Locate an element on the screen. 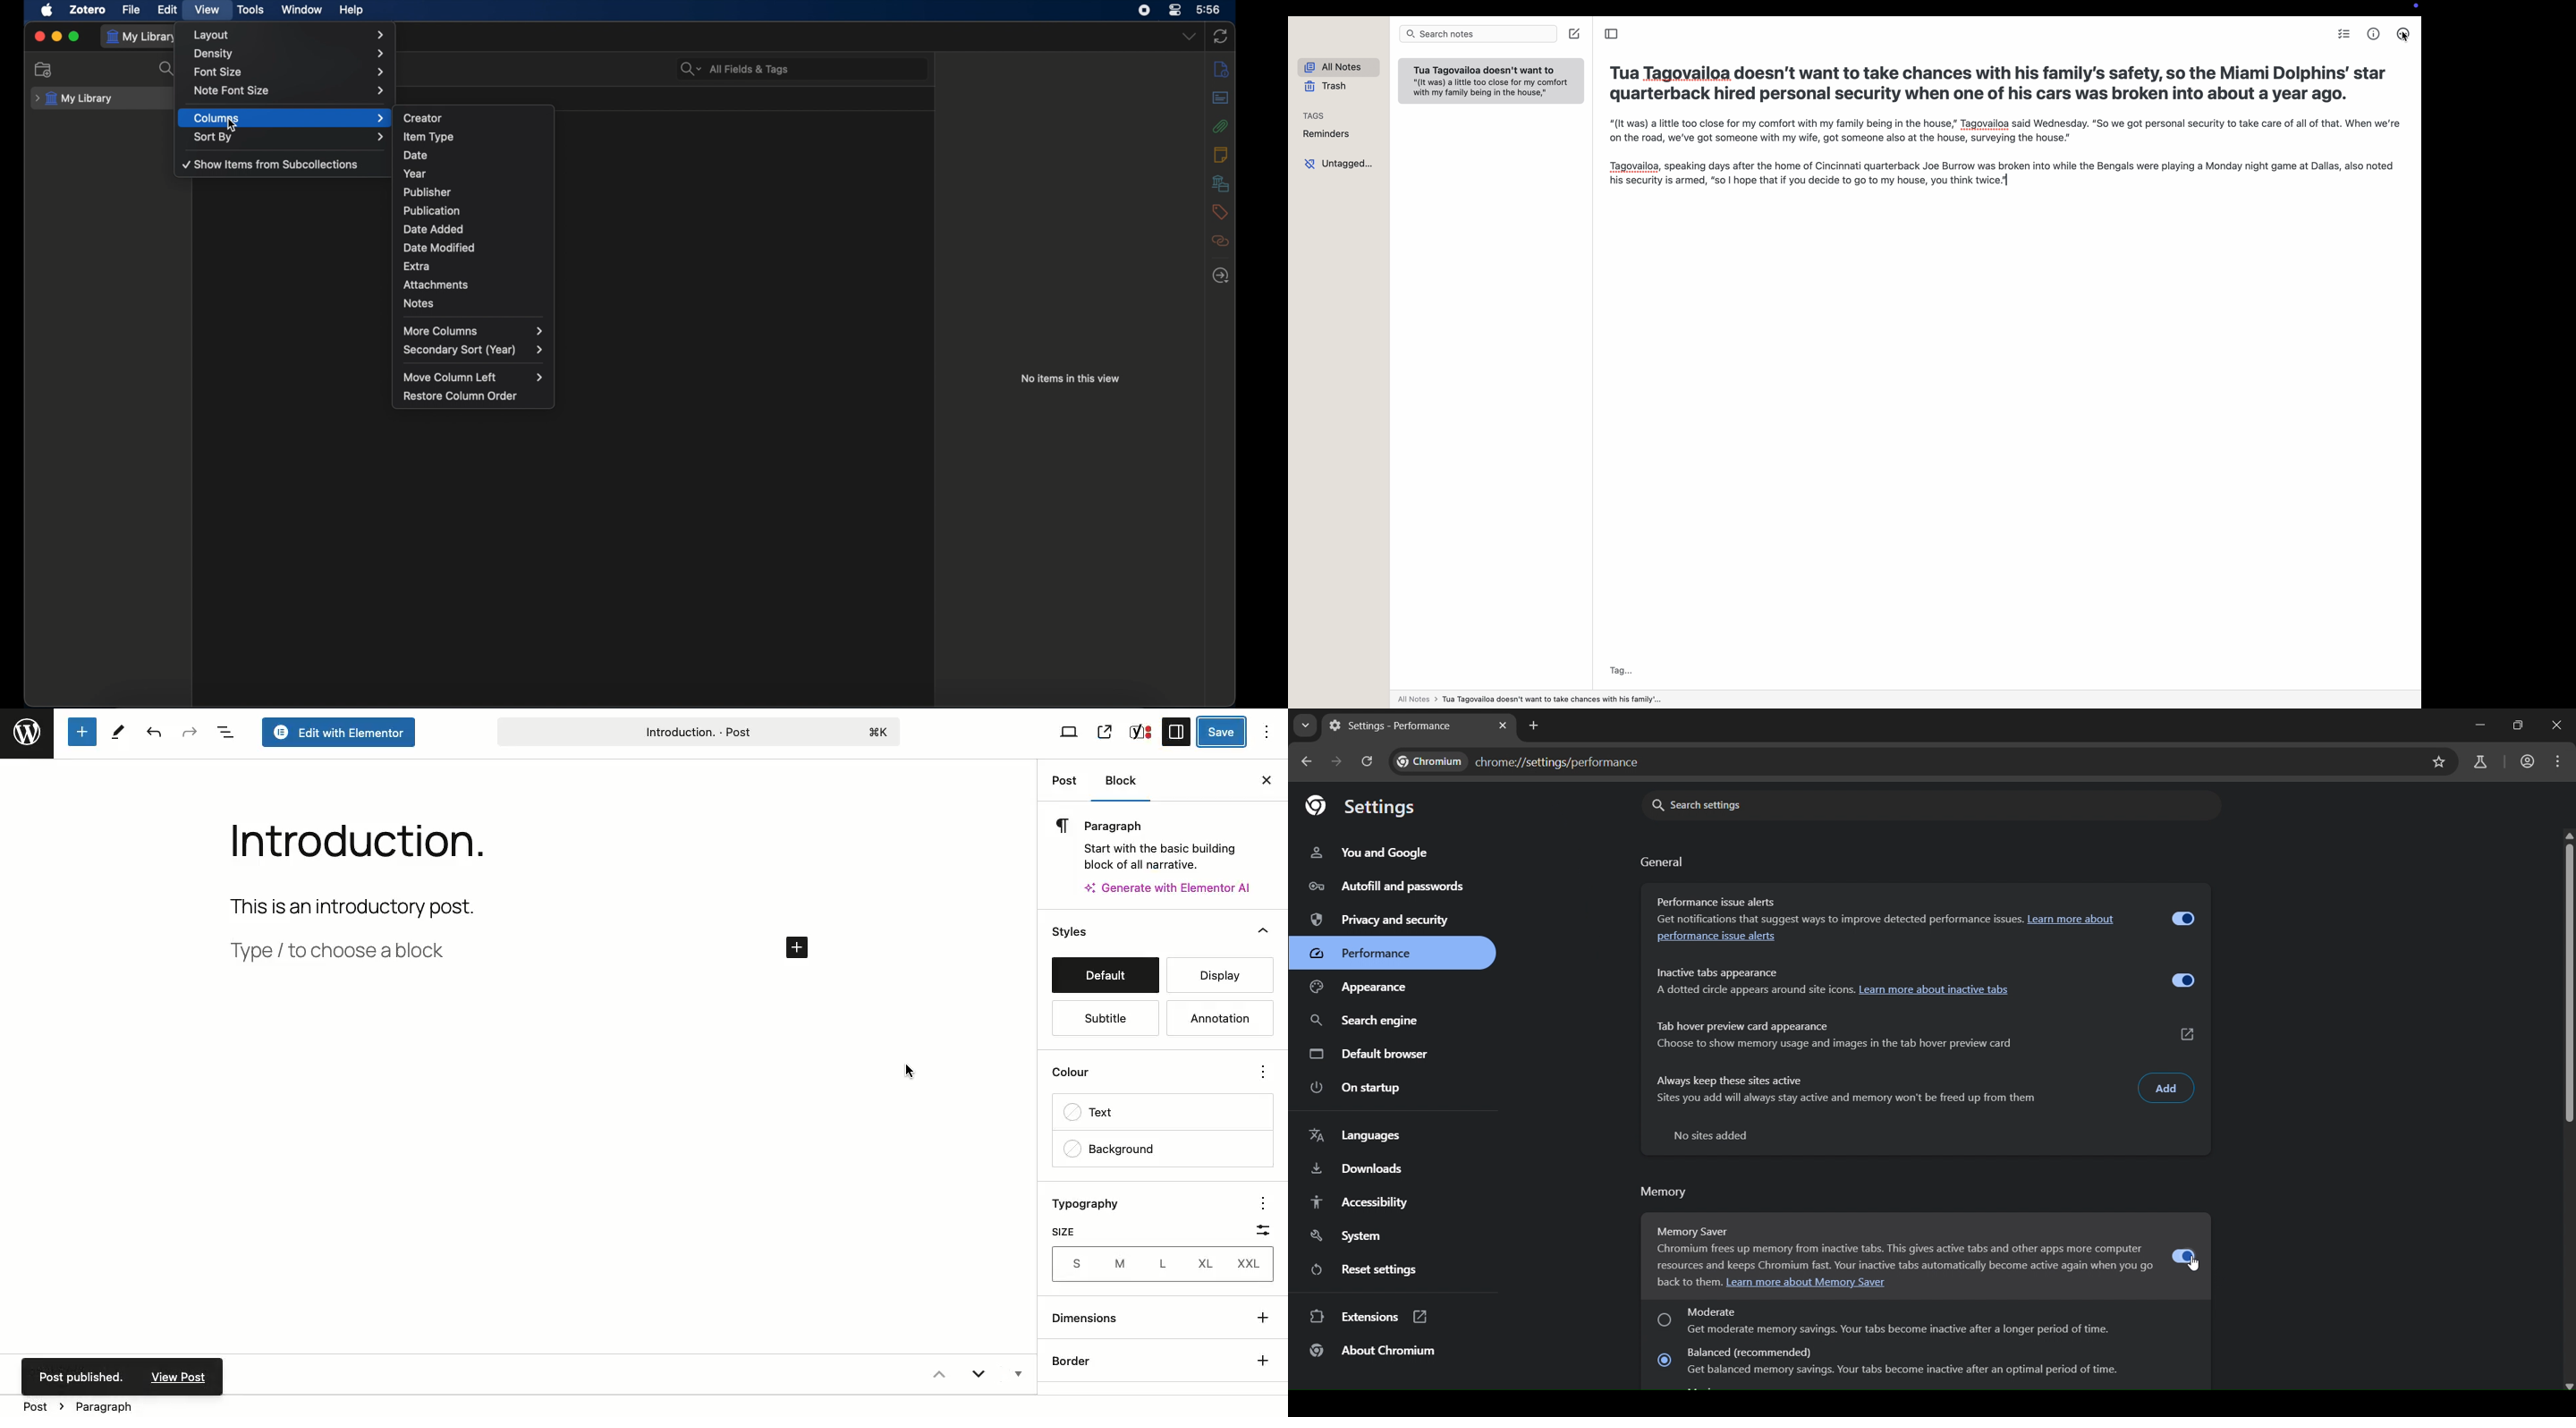 The height and width of the screenshot is (1428, 2576). Autofill and passwords is located at coordinates (1385, 887).